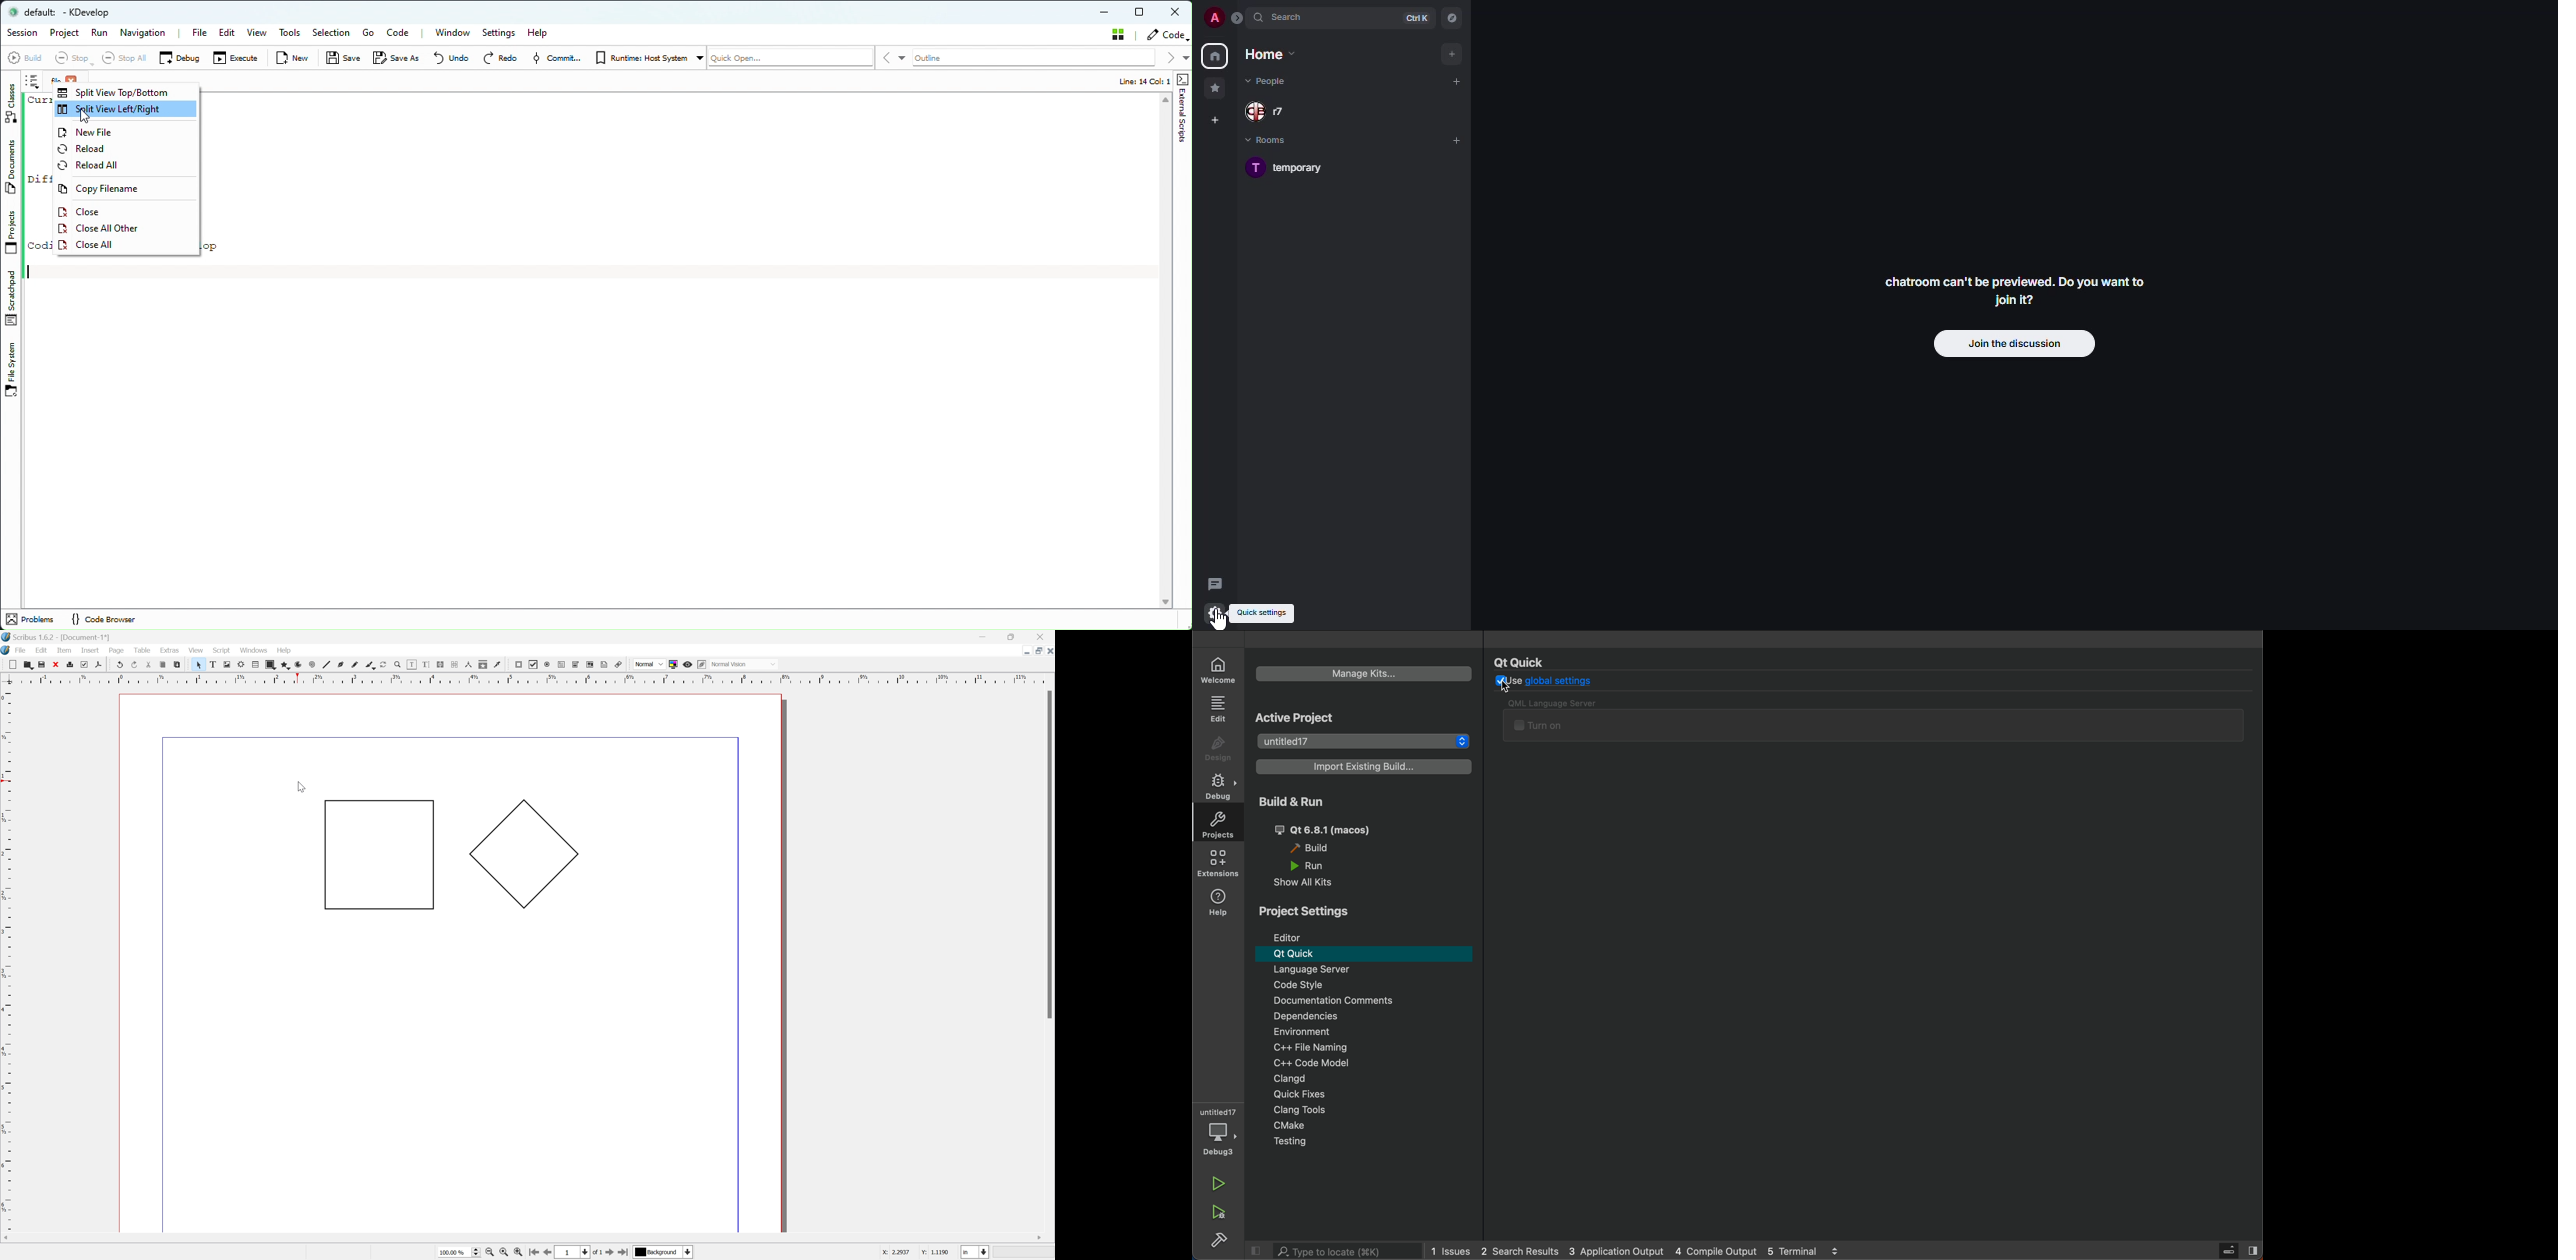  What do you see at coordinates (624, 1251) in the screenshot?
I see `Go to last page` at bounding box center [624, 1251].